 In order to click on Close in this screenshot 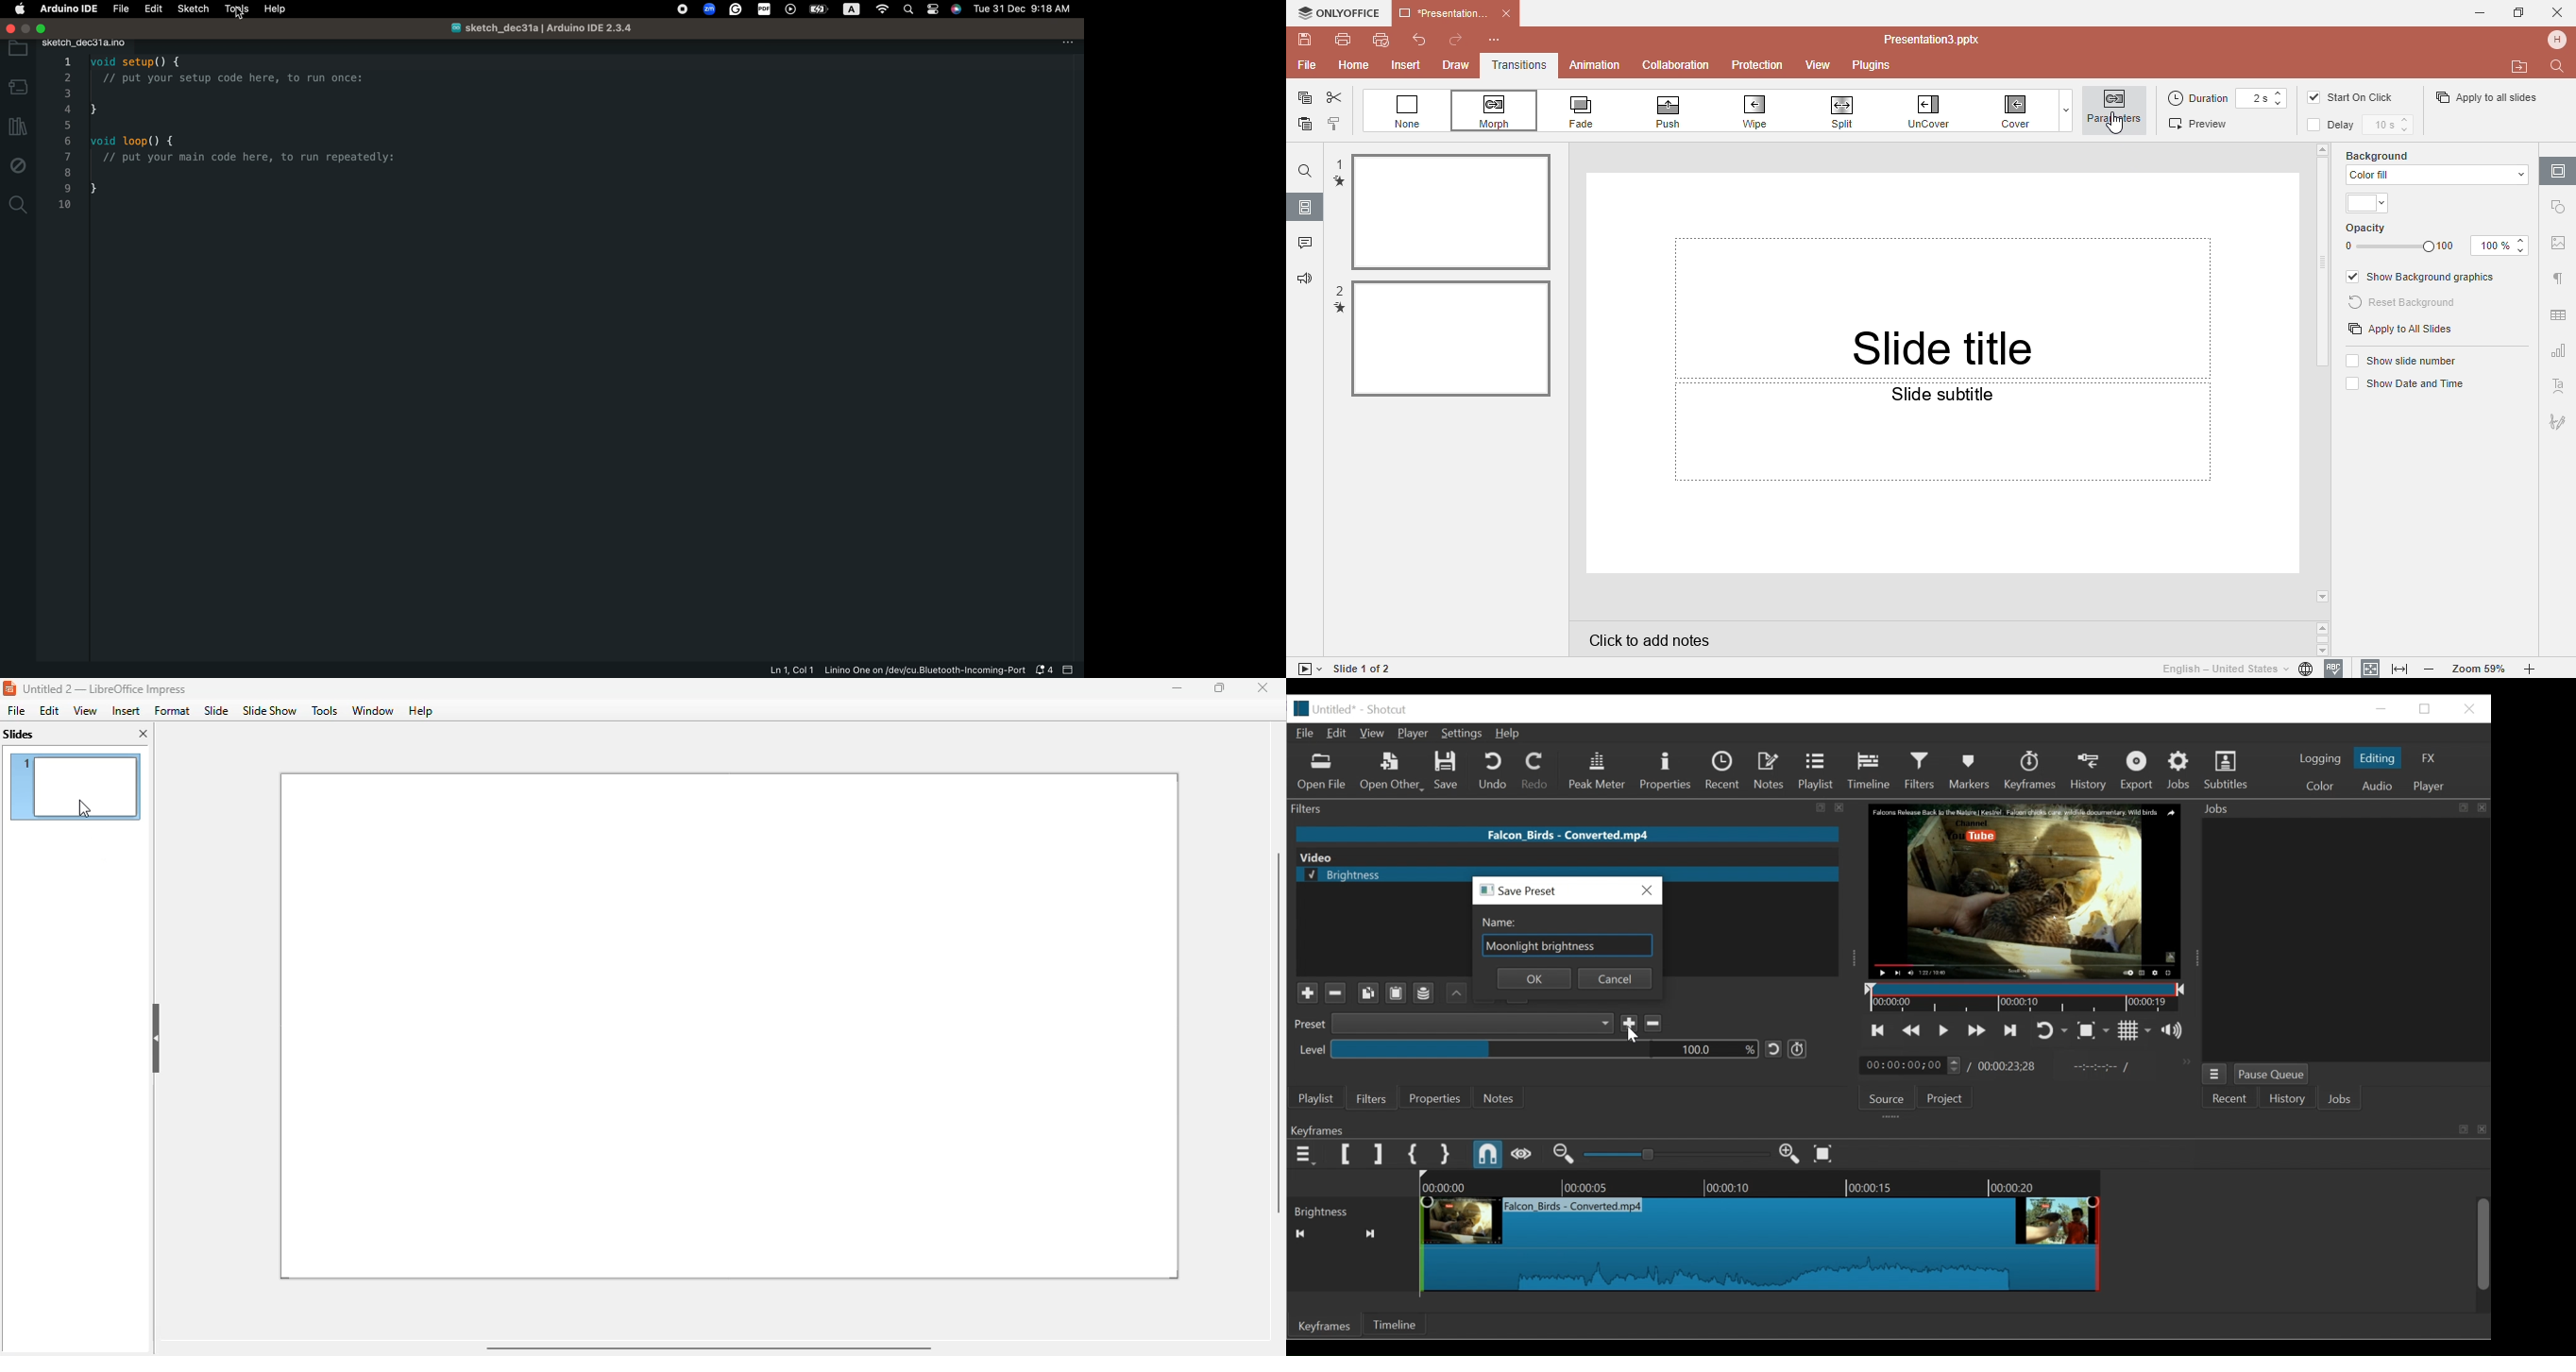, I will do `click(1645, 891)`.